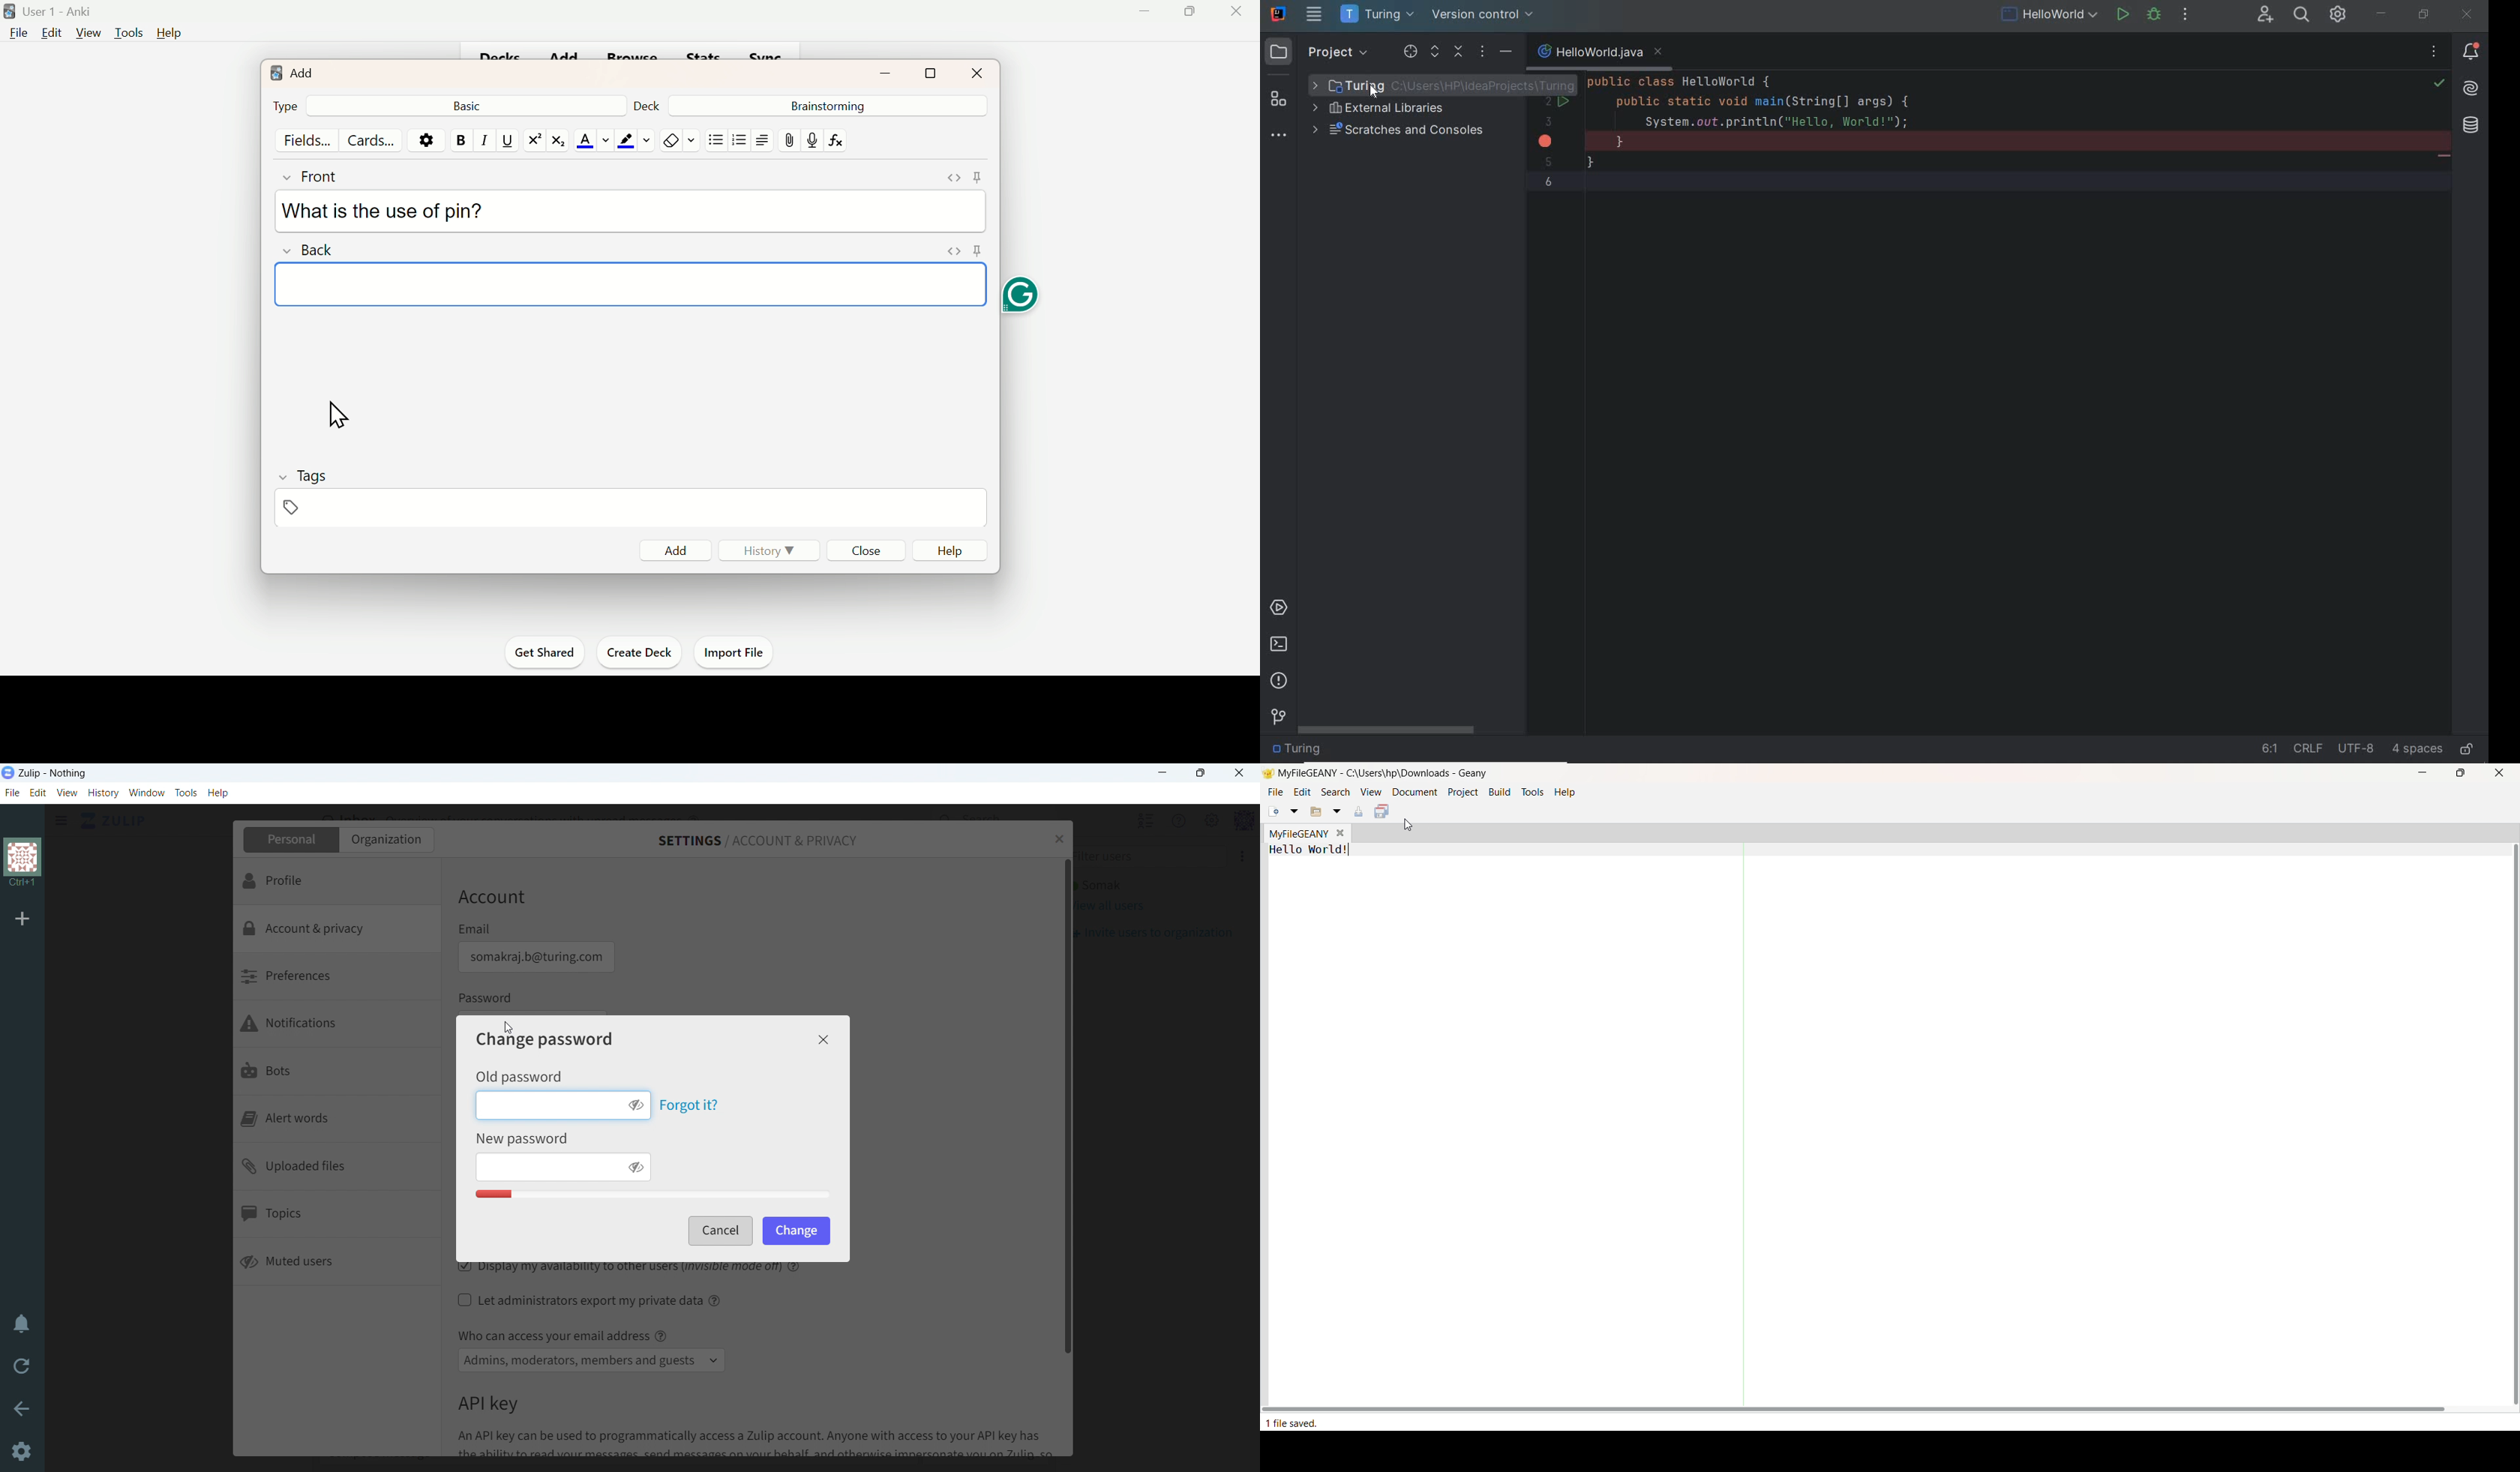  What do you see at coordinates (336, 881) in the screenshot?
I see `profile` at bounding box center [336, 881].